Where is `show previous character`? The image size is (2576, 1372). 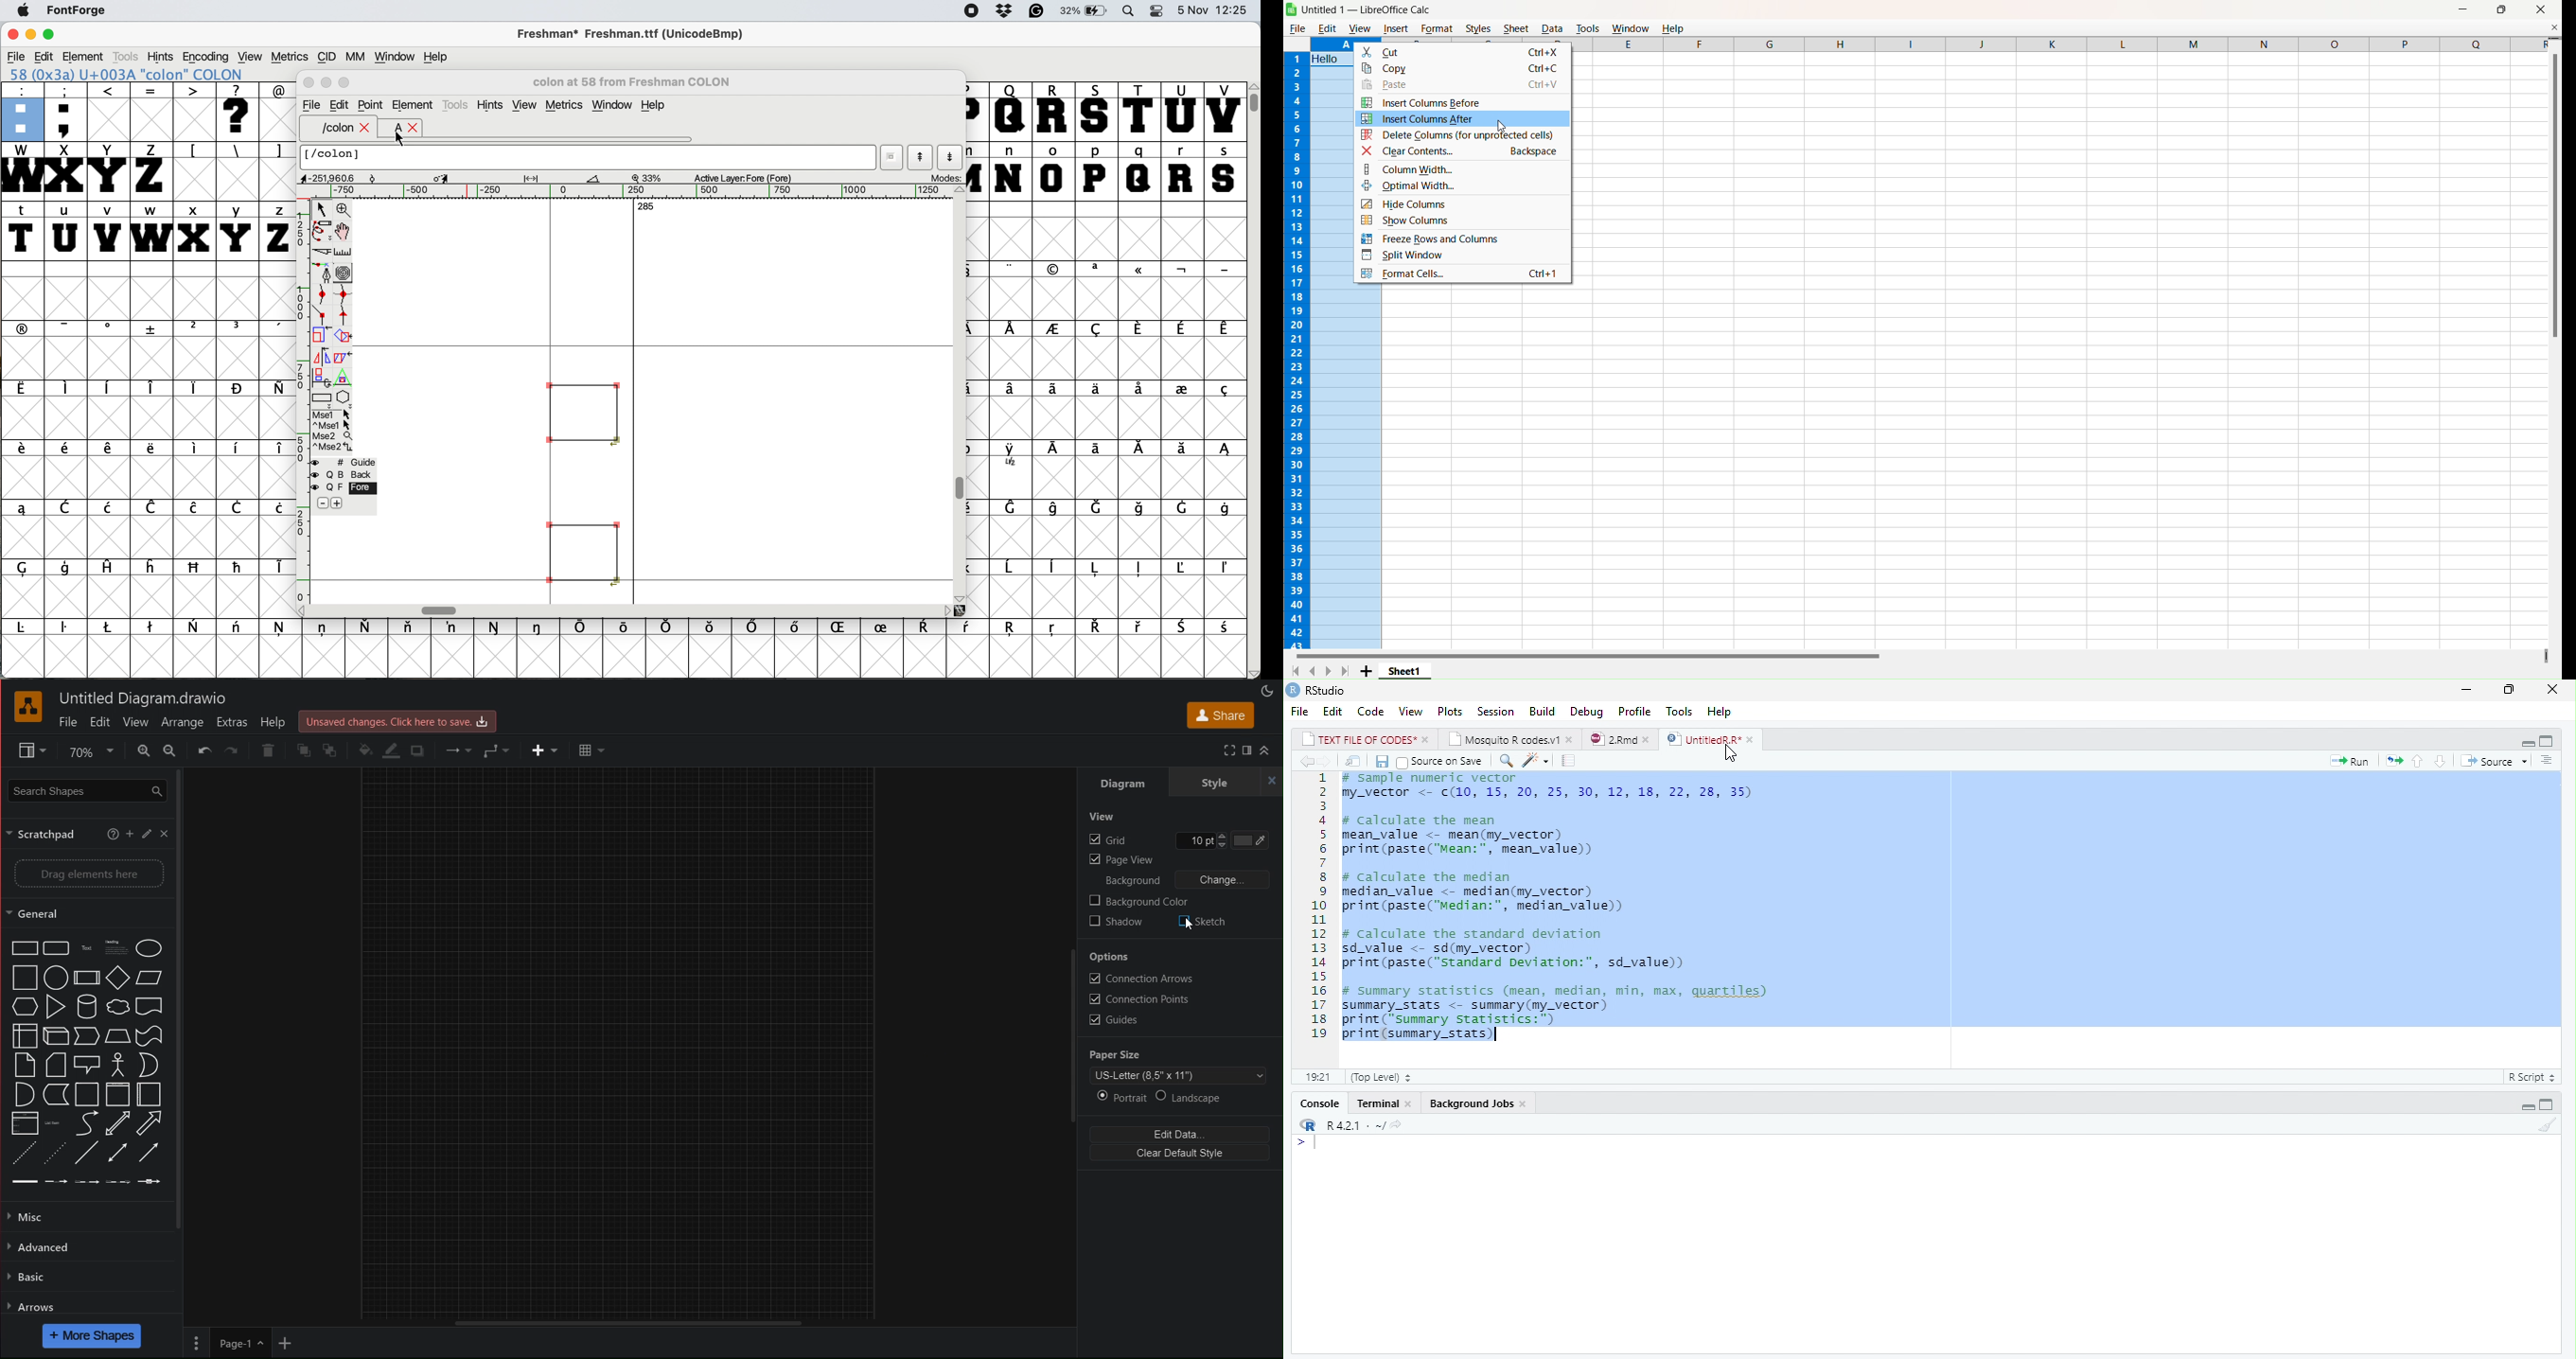
show previous character is located at coordinates (918, 154).